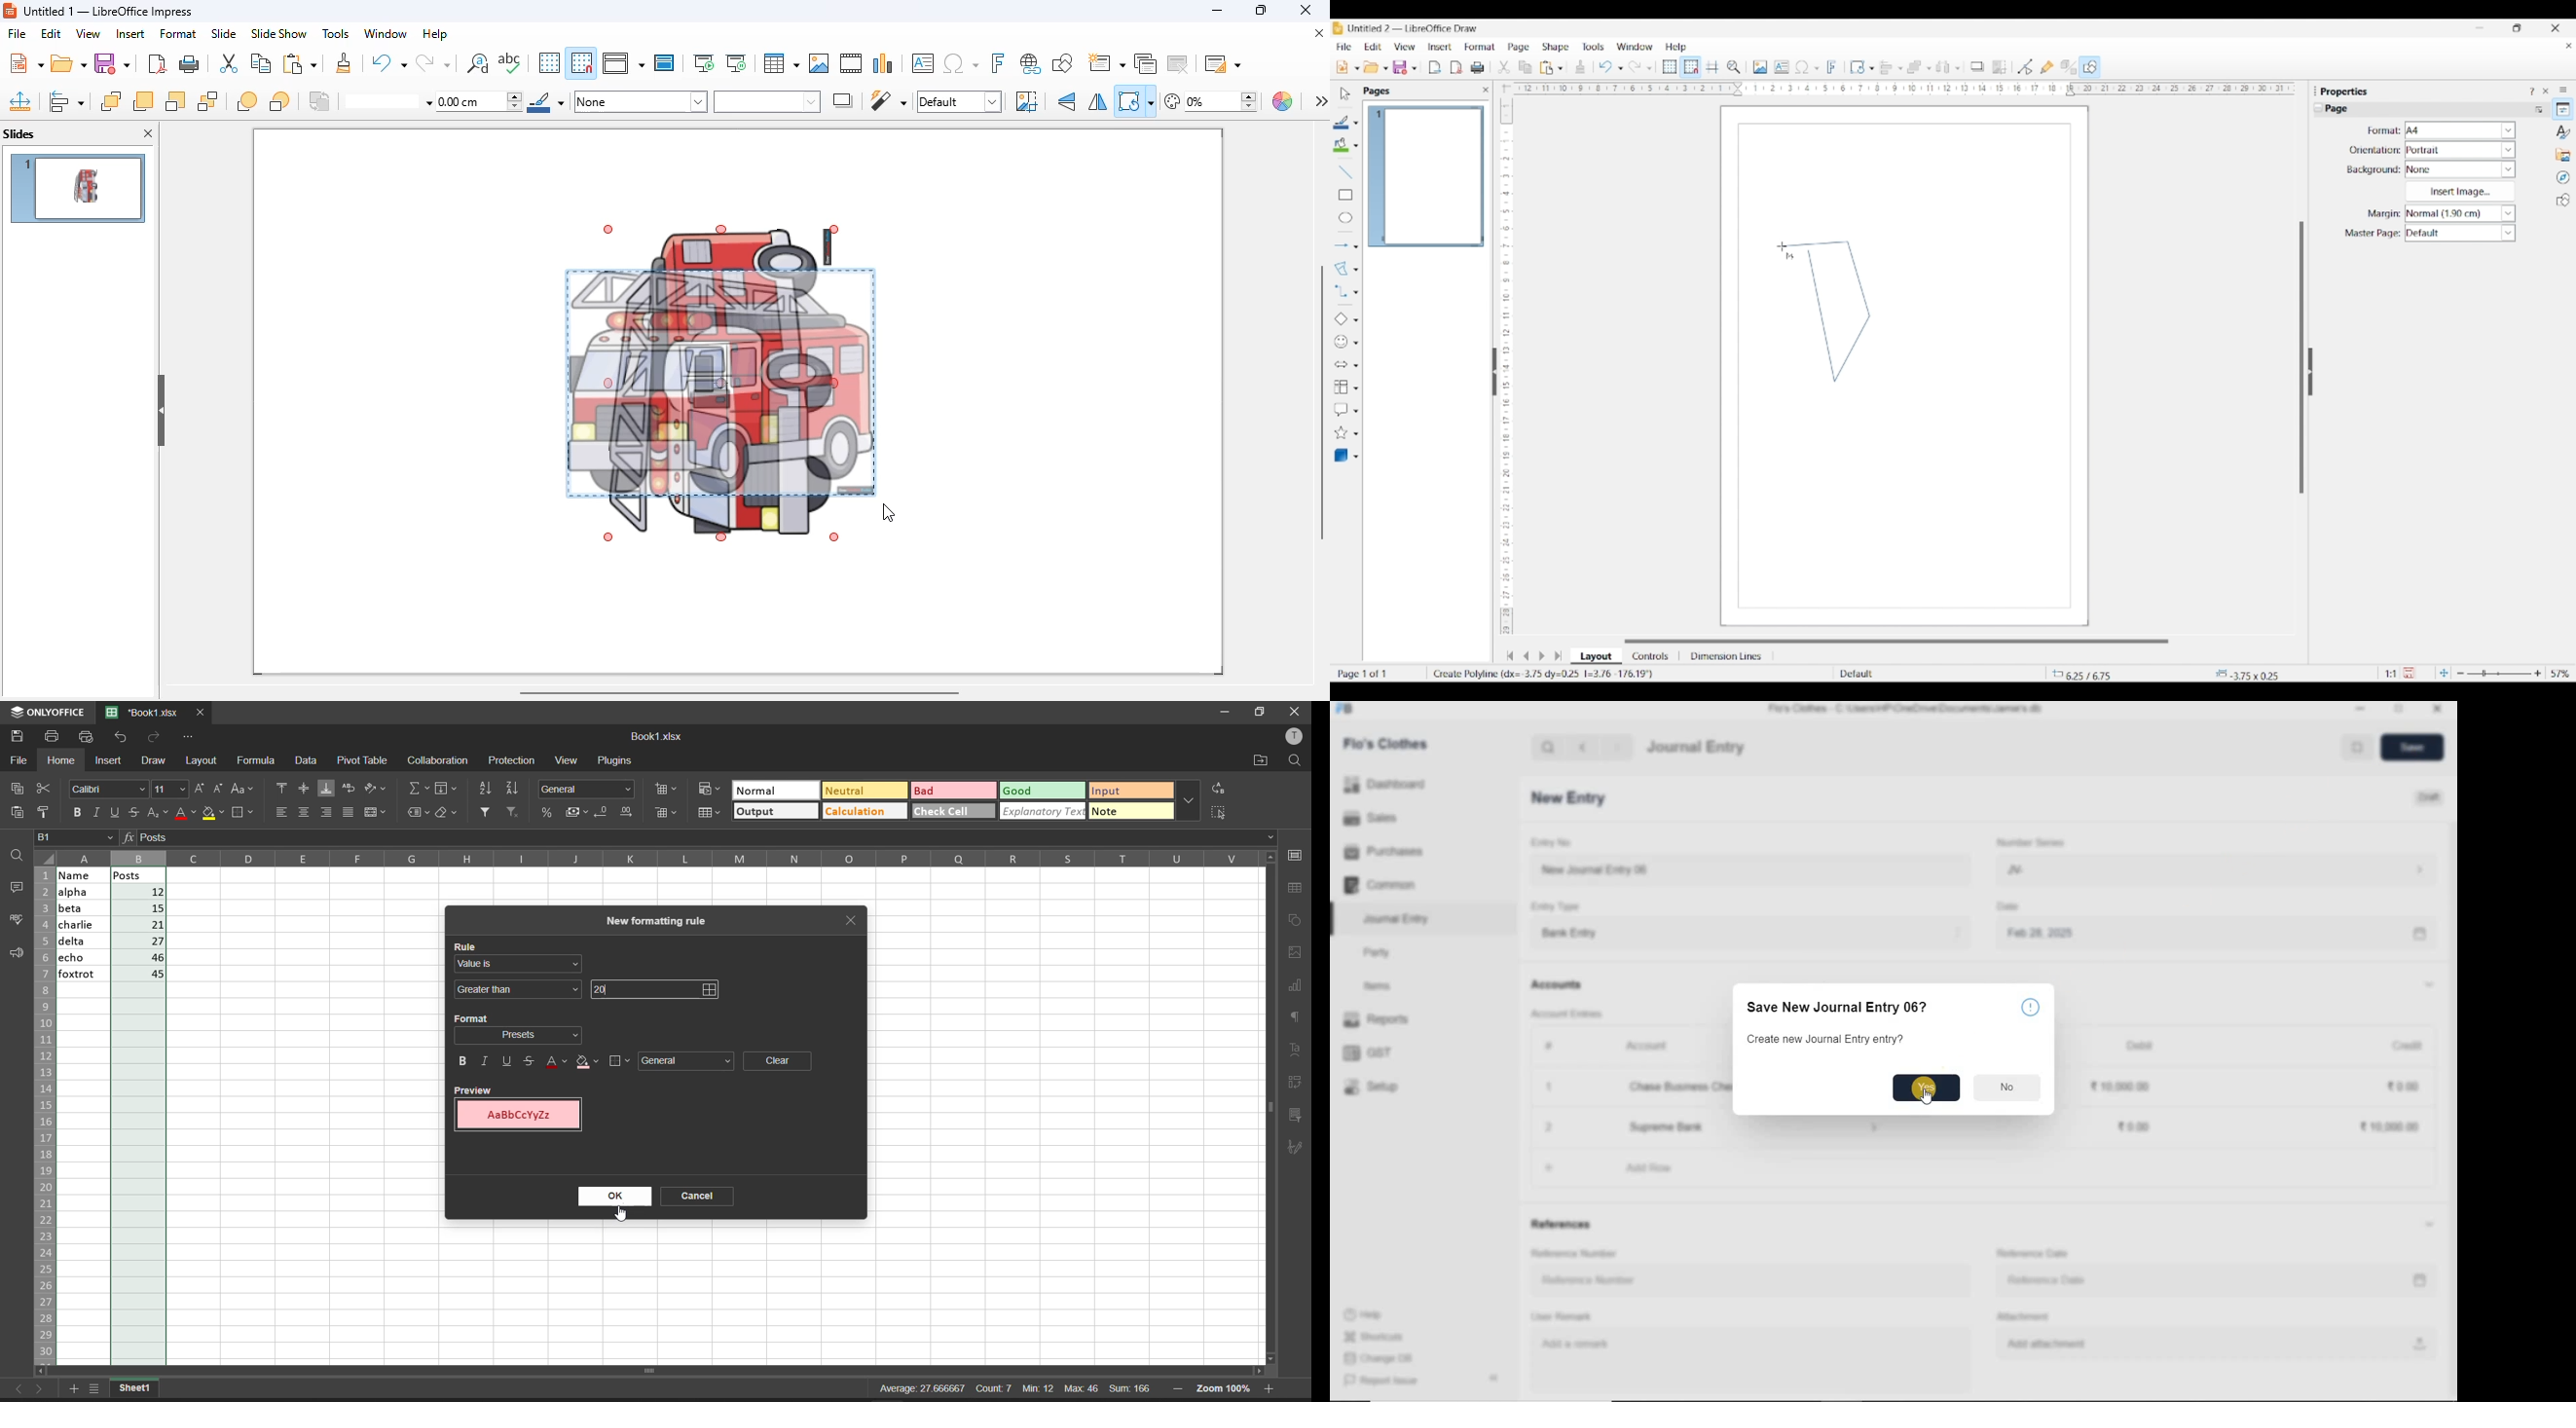 The image size is (2576, 1428). Describe the element at coordinates (243, 790) in the screenshot. I see `change case` at that location.